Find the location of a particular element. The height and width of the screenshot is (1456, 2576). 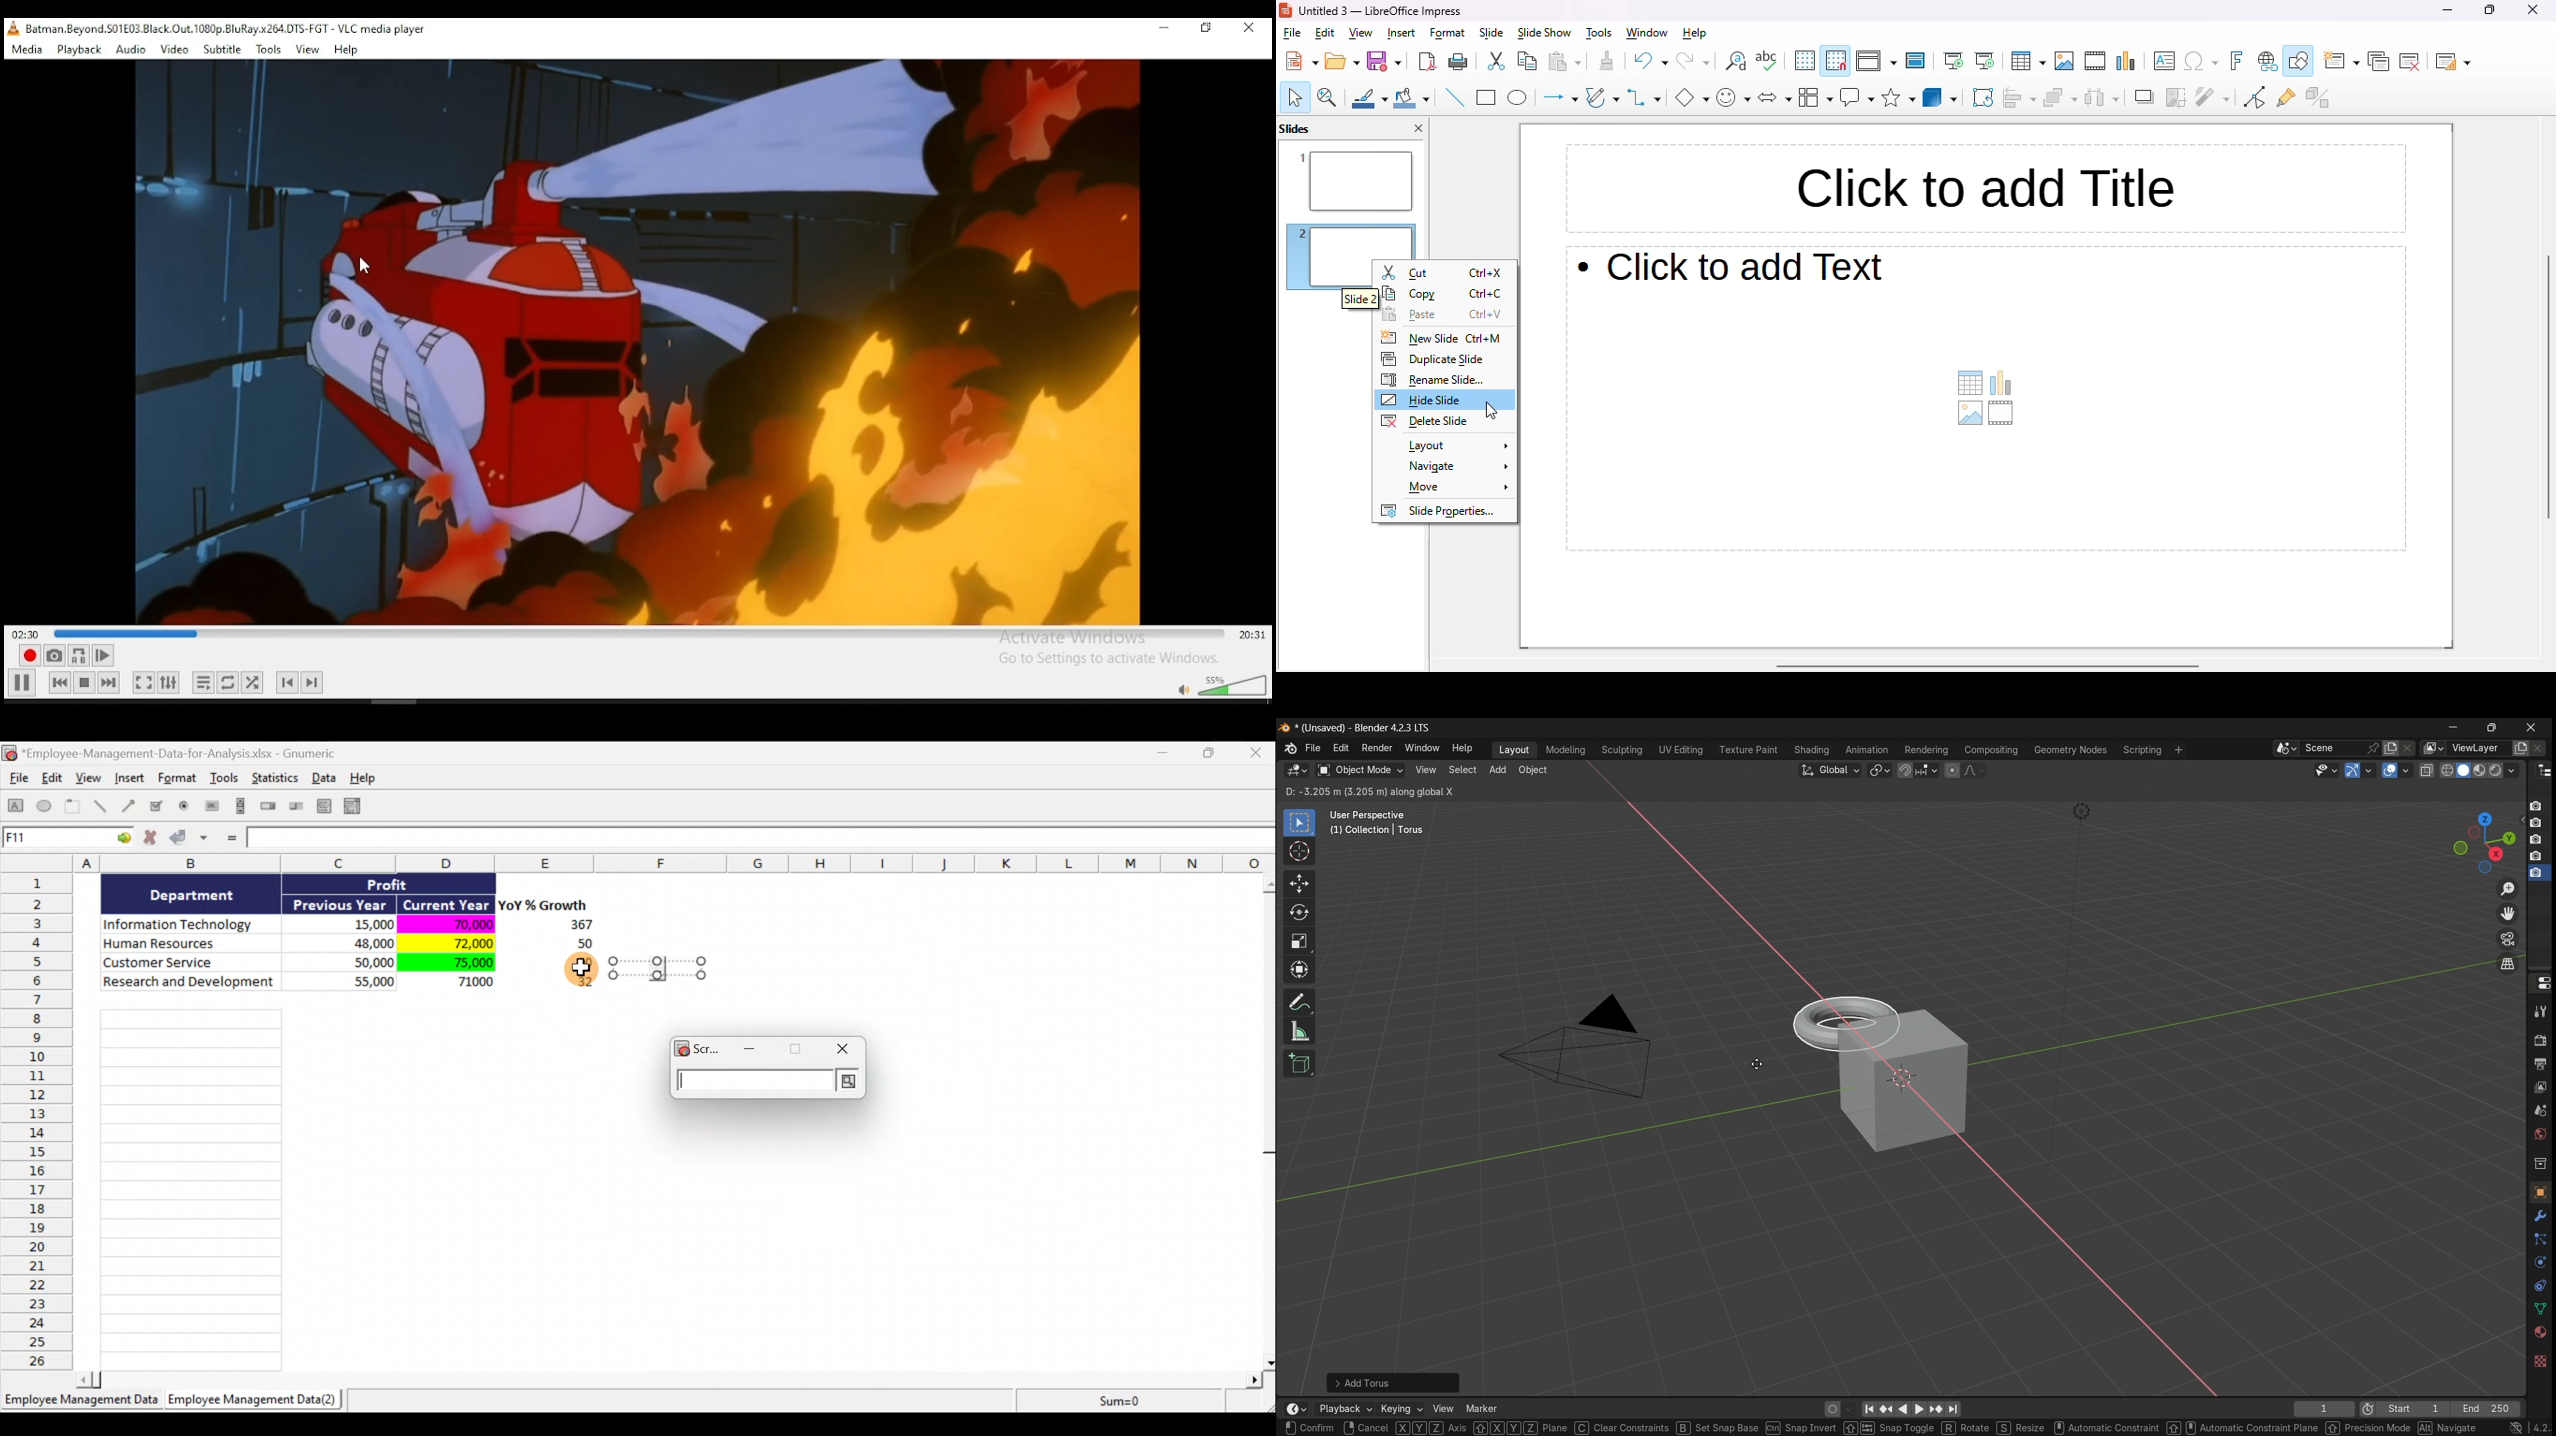

Cancel change is located at coordinates (154, 840).